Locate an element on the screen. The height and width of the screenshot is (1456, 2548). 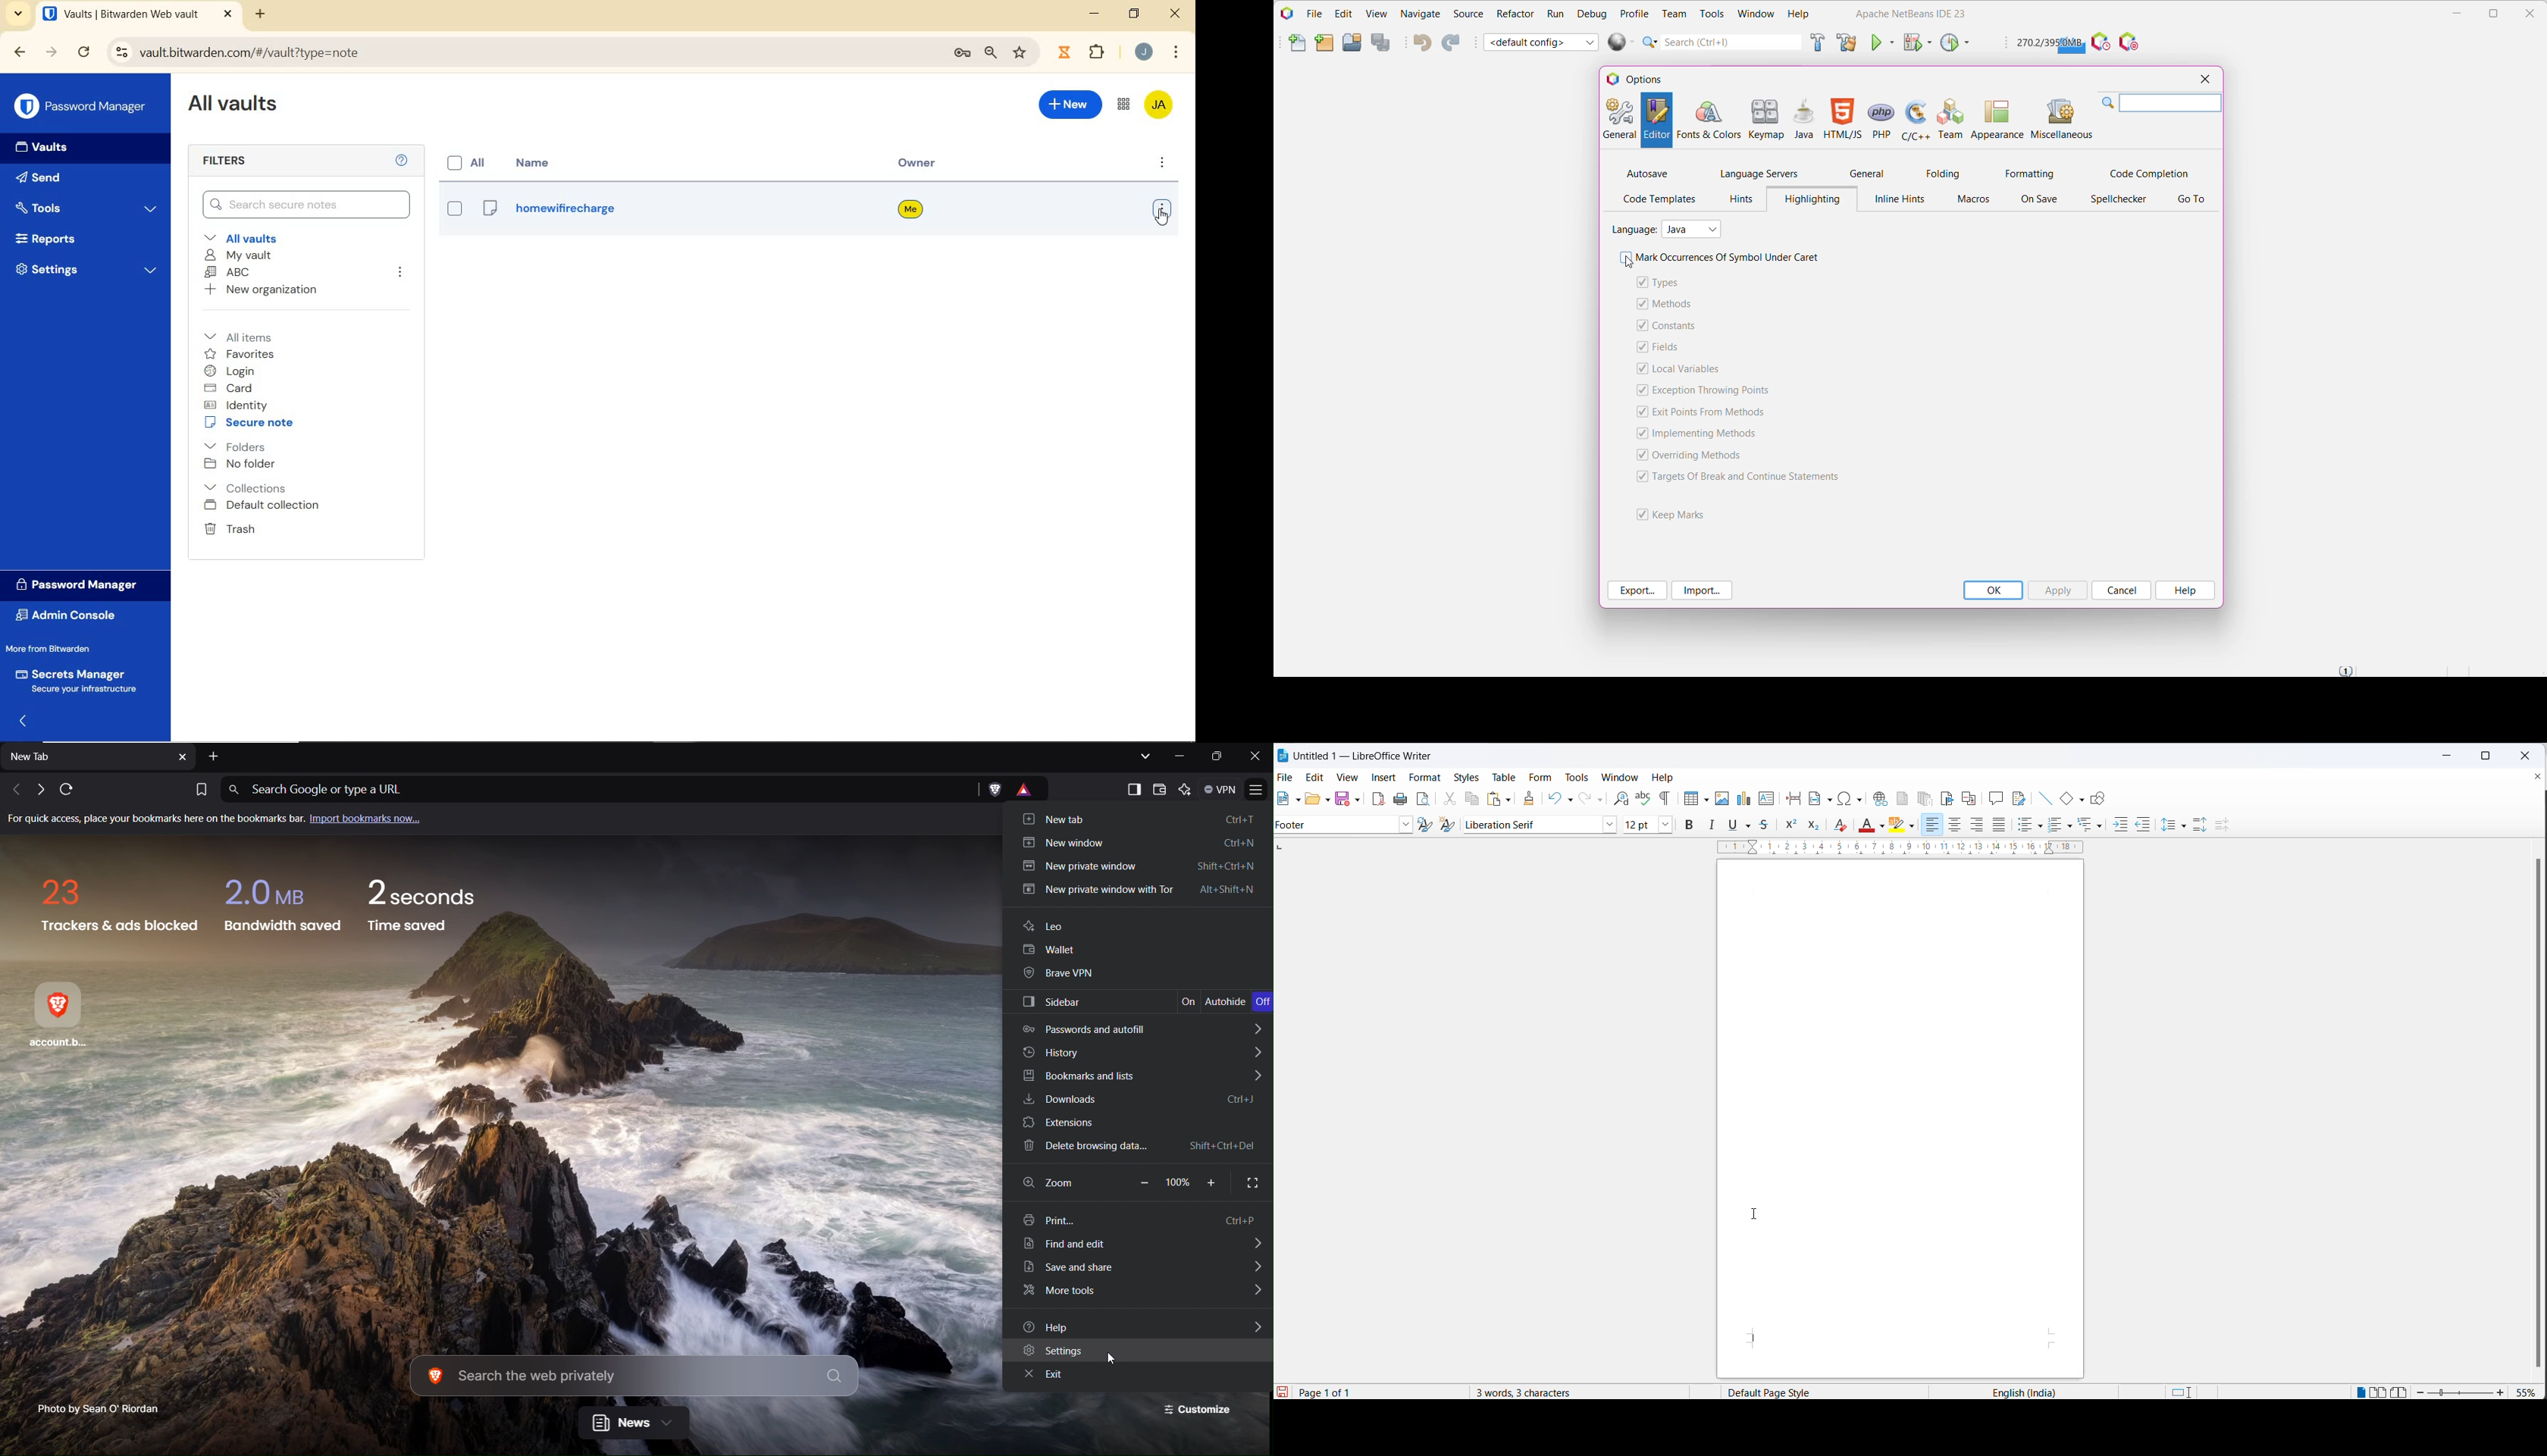
customize Google chrome is located at coordinates (1176, 51).